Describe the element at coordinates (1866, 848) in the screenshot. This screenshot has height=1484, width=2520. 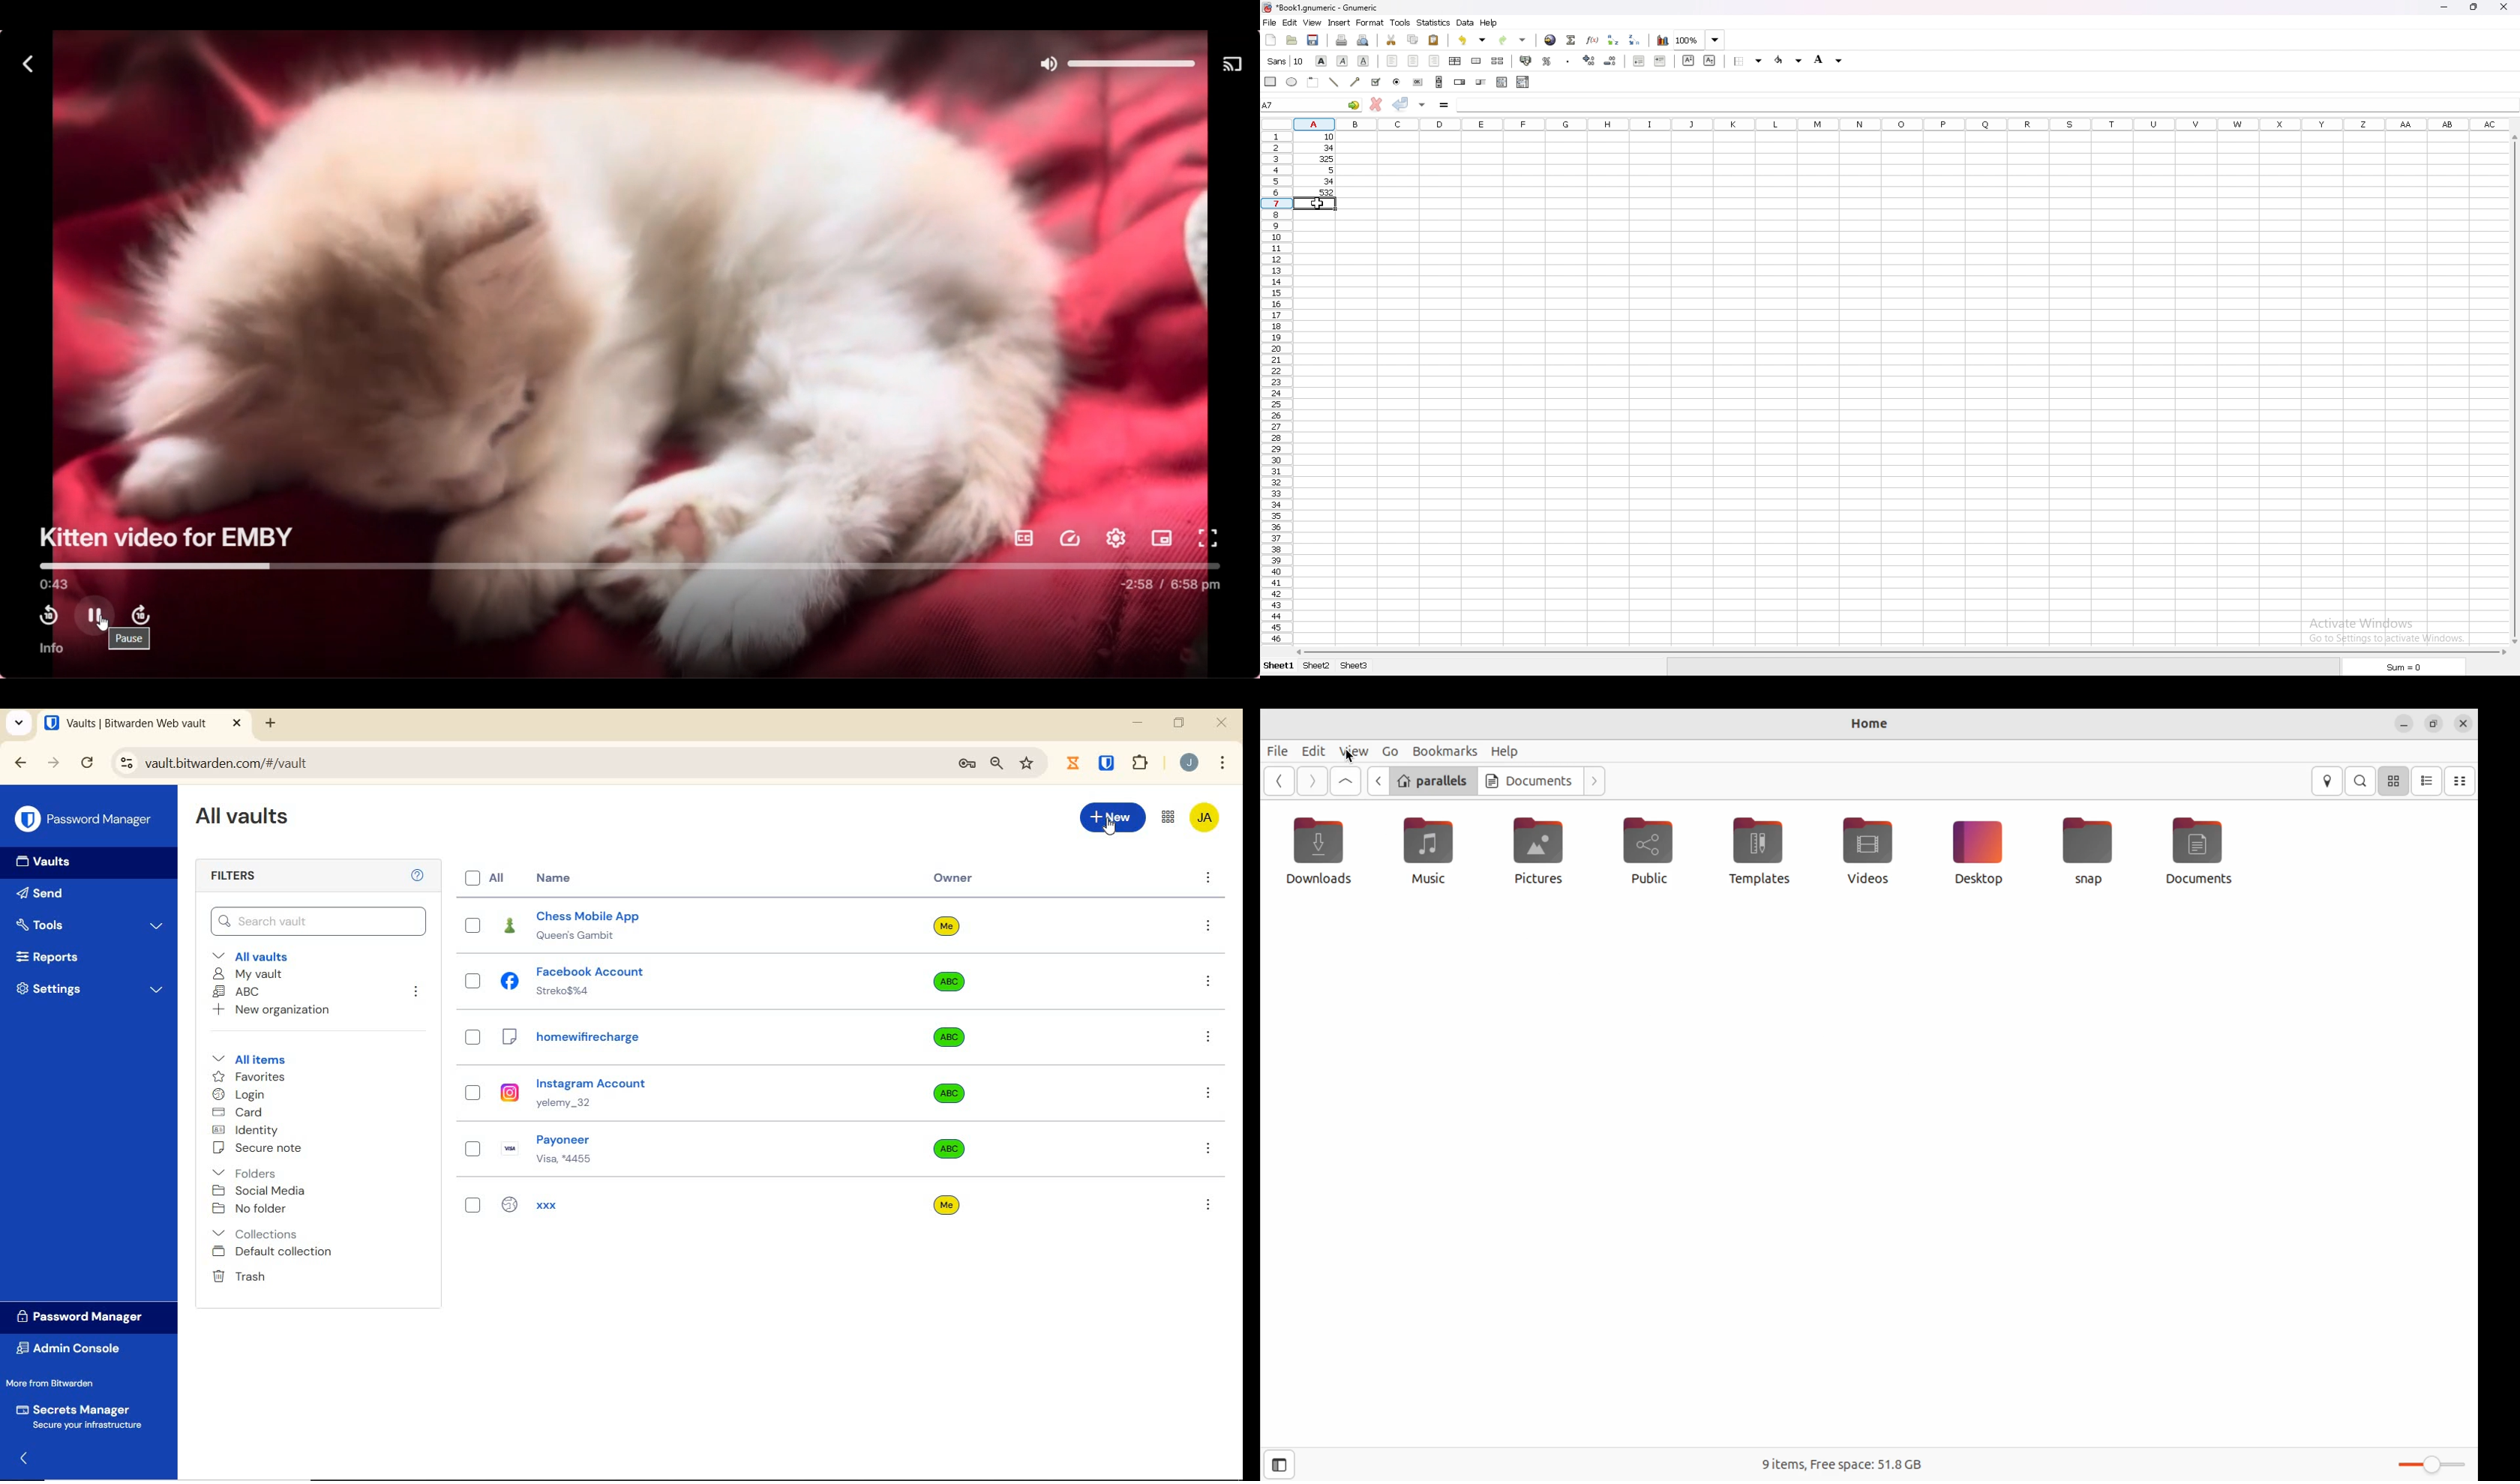
I see `Videos` at that location.